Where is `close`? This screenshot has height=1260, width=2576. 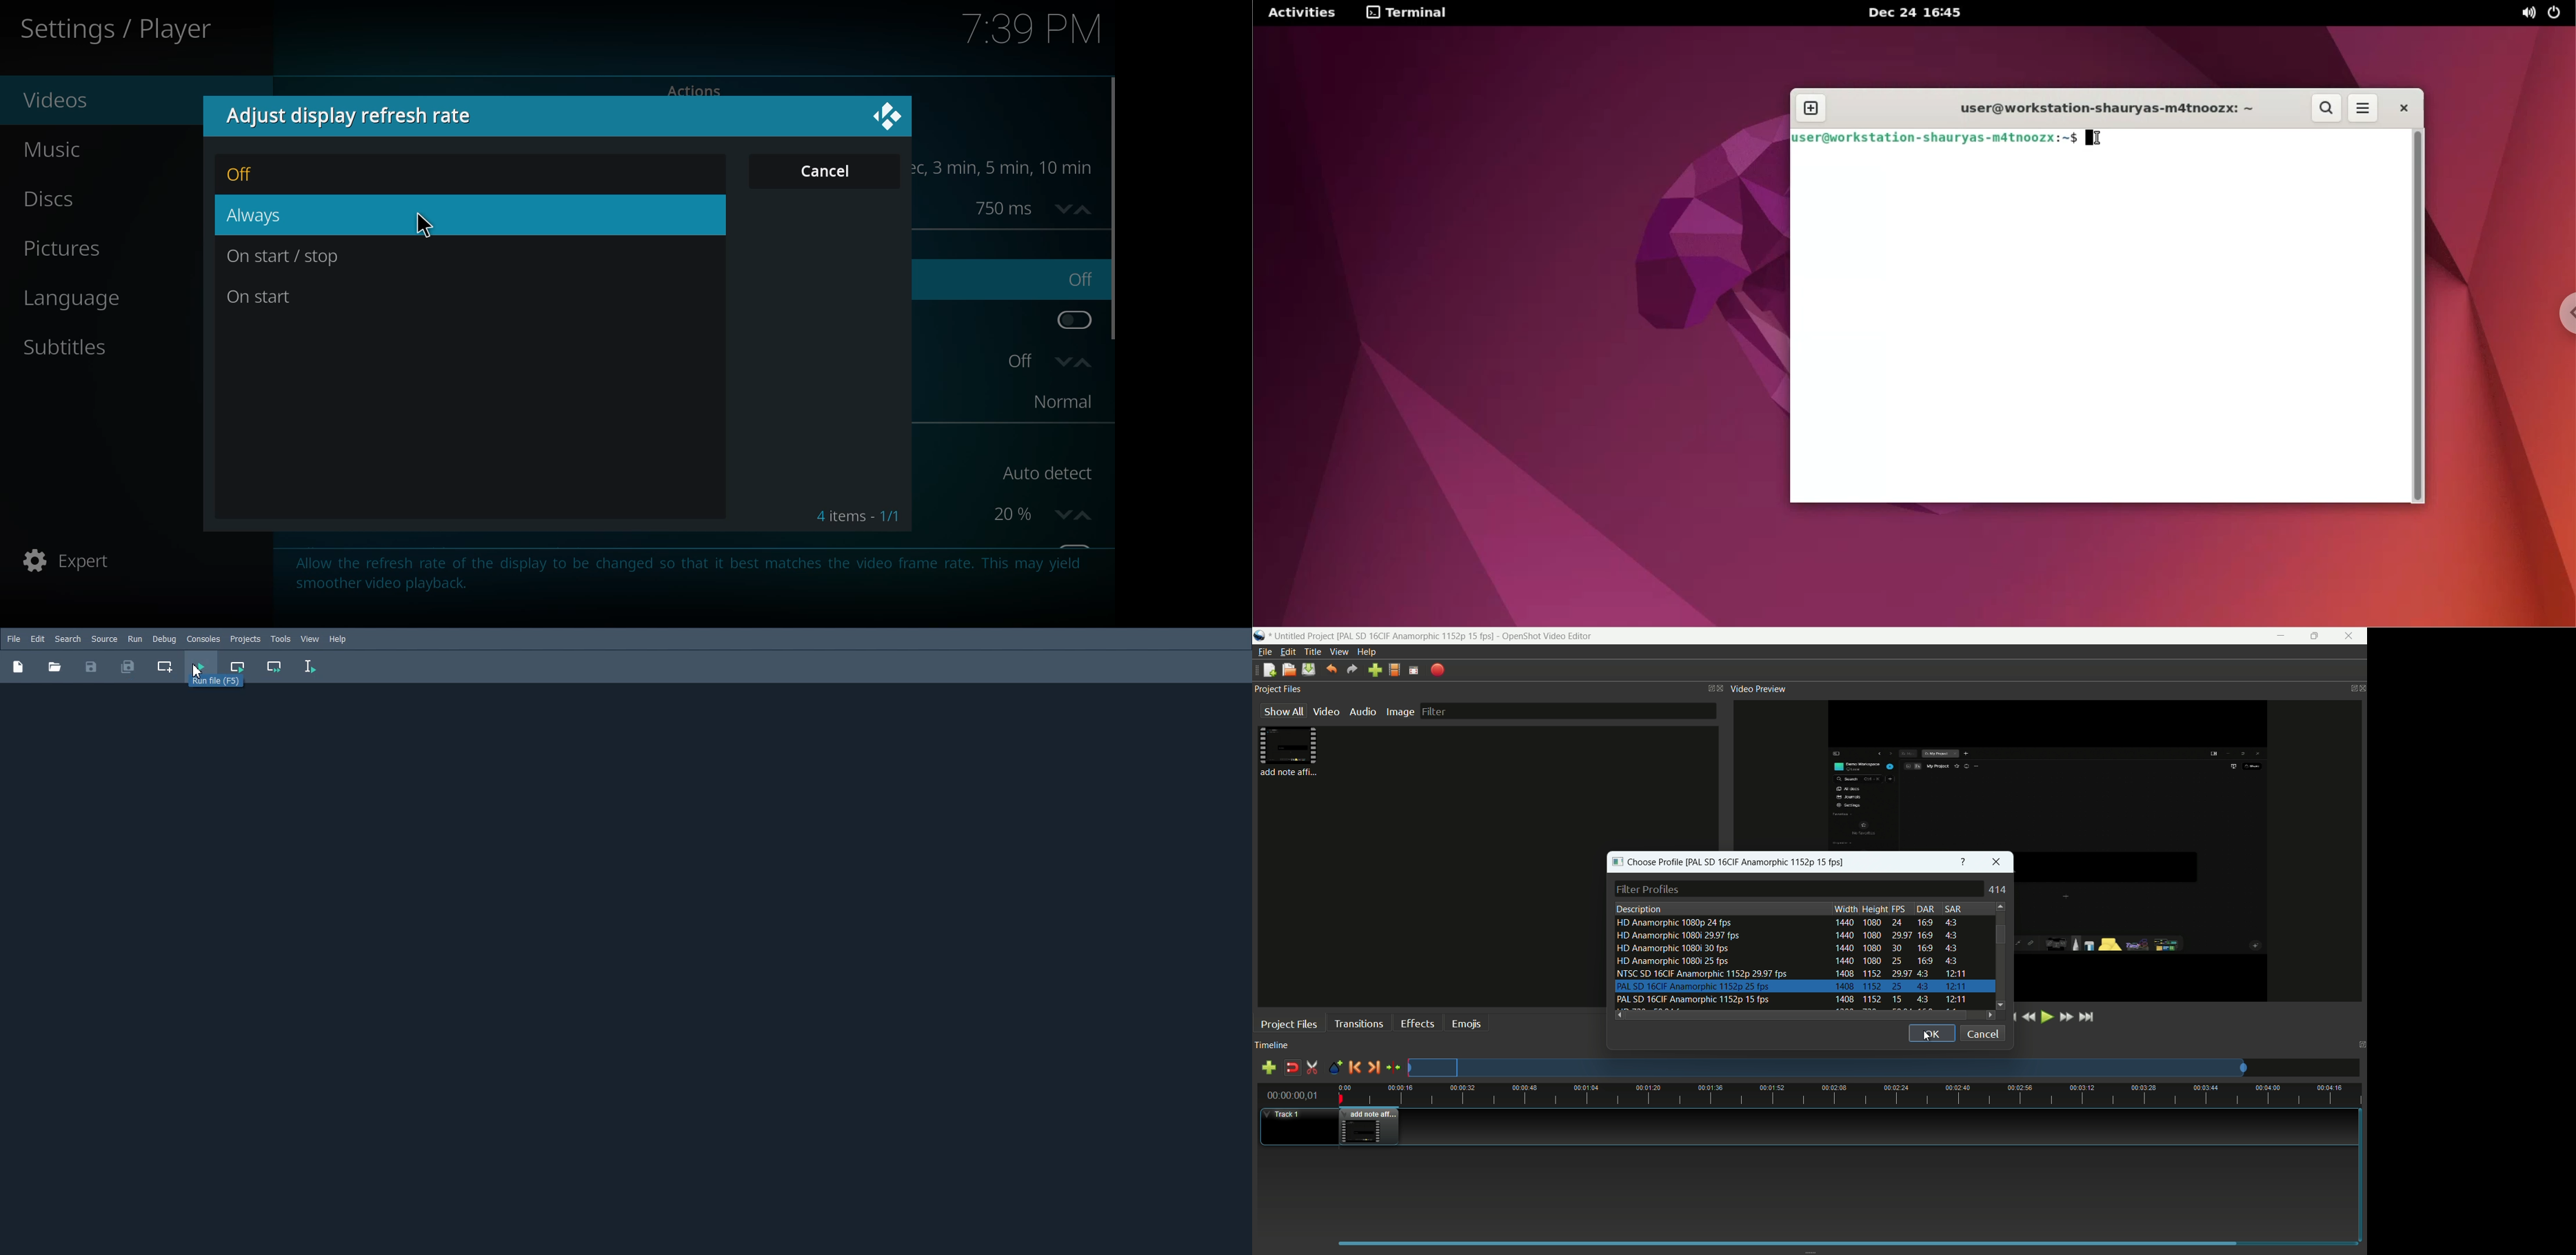
close is located at coordinates (889, 115).